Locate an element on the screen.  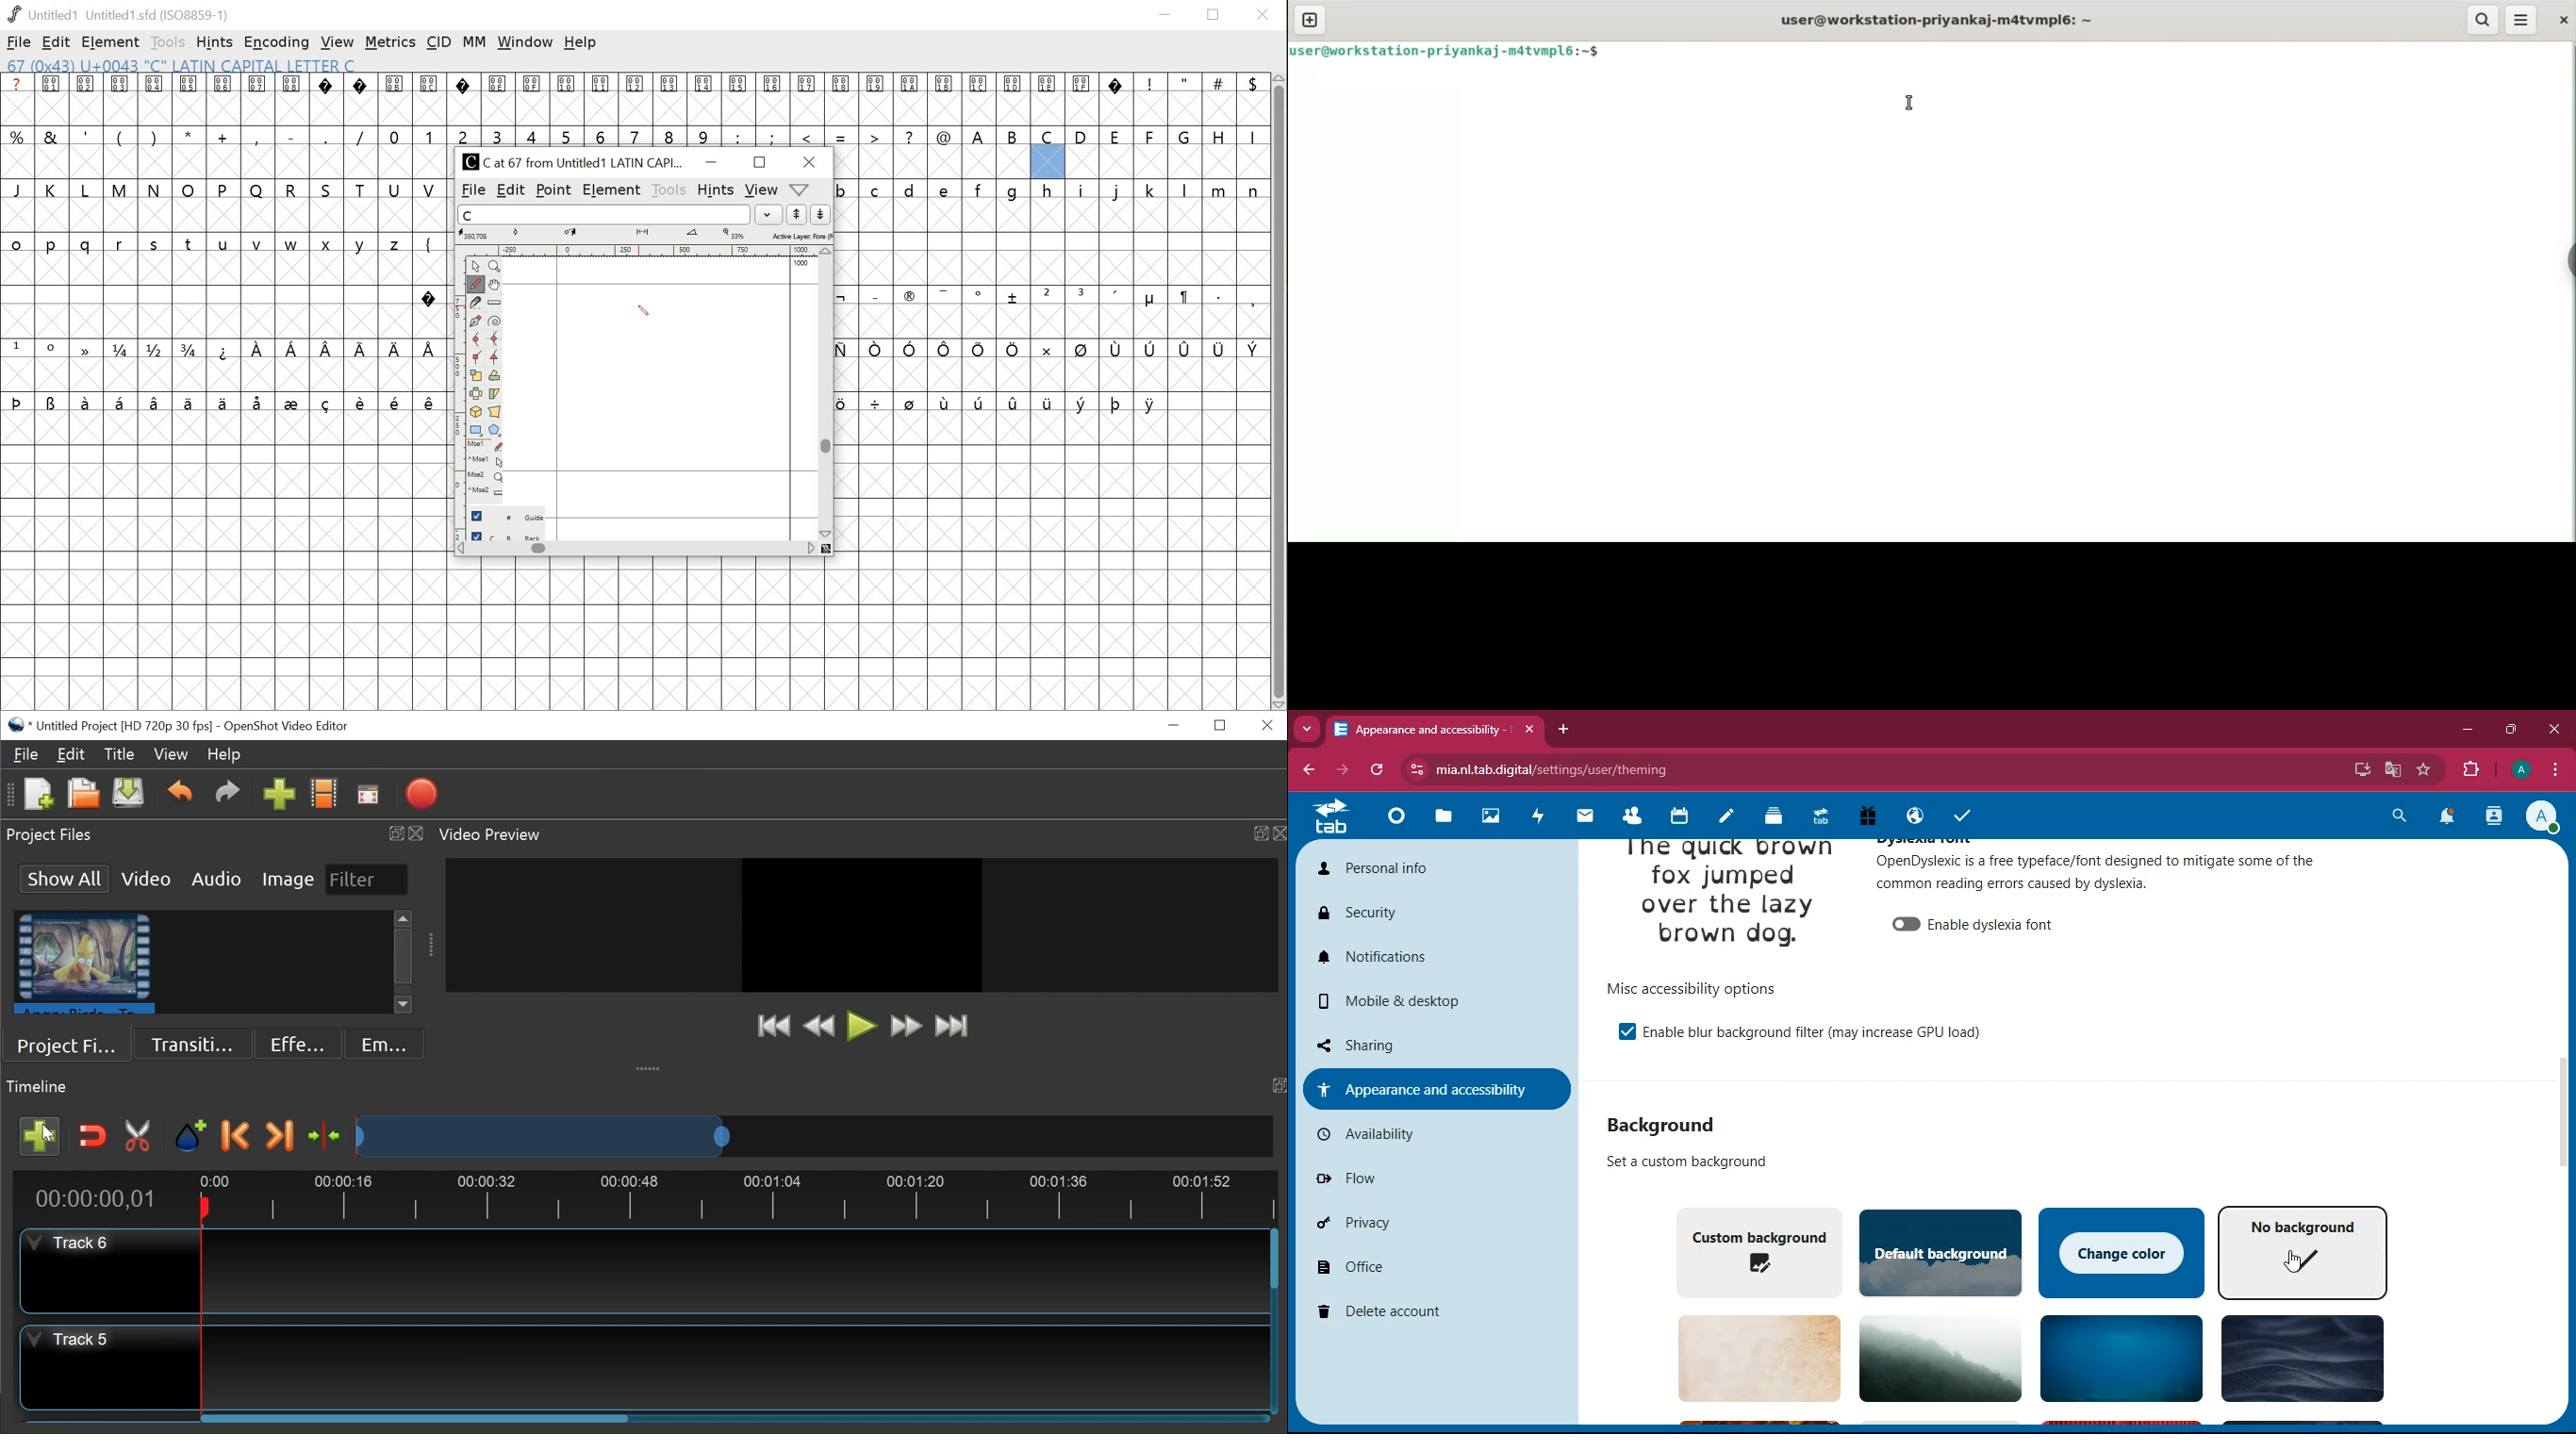
mobile is located at coordinates (1434, 1006).